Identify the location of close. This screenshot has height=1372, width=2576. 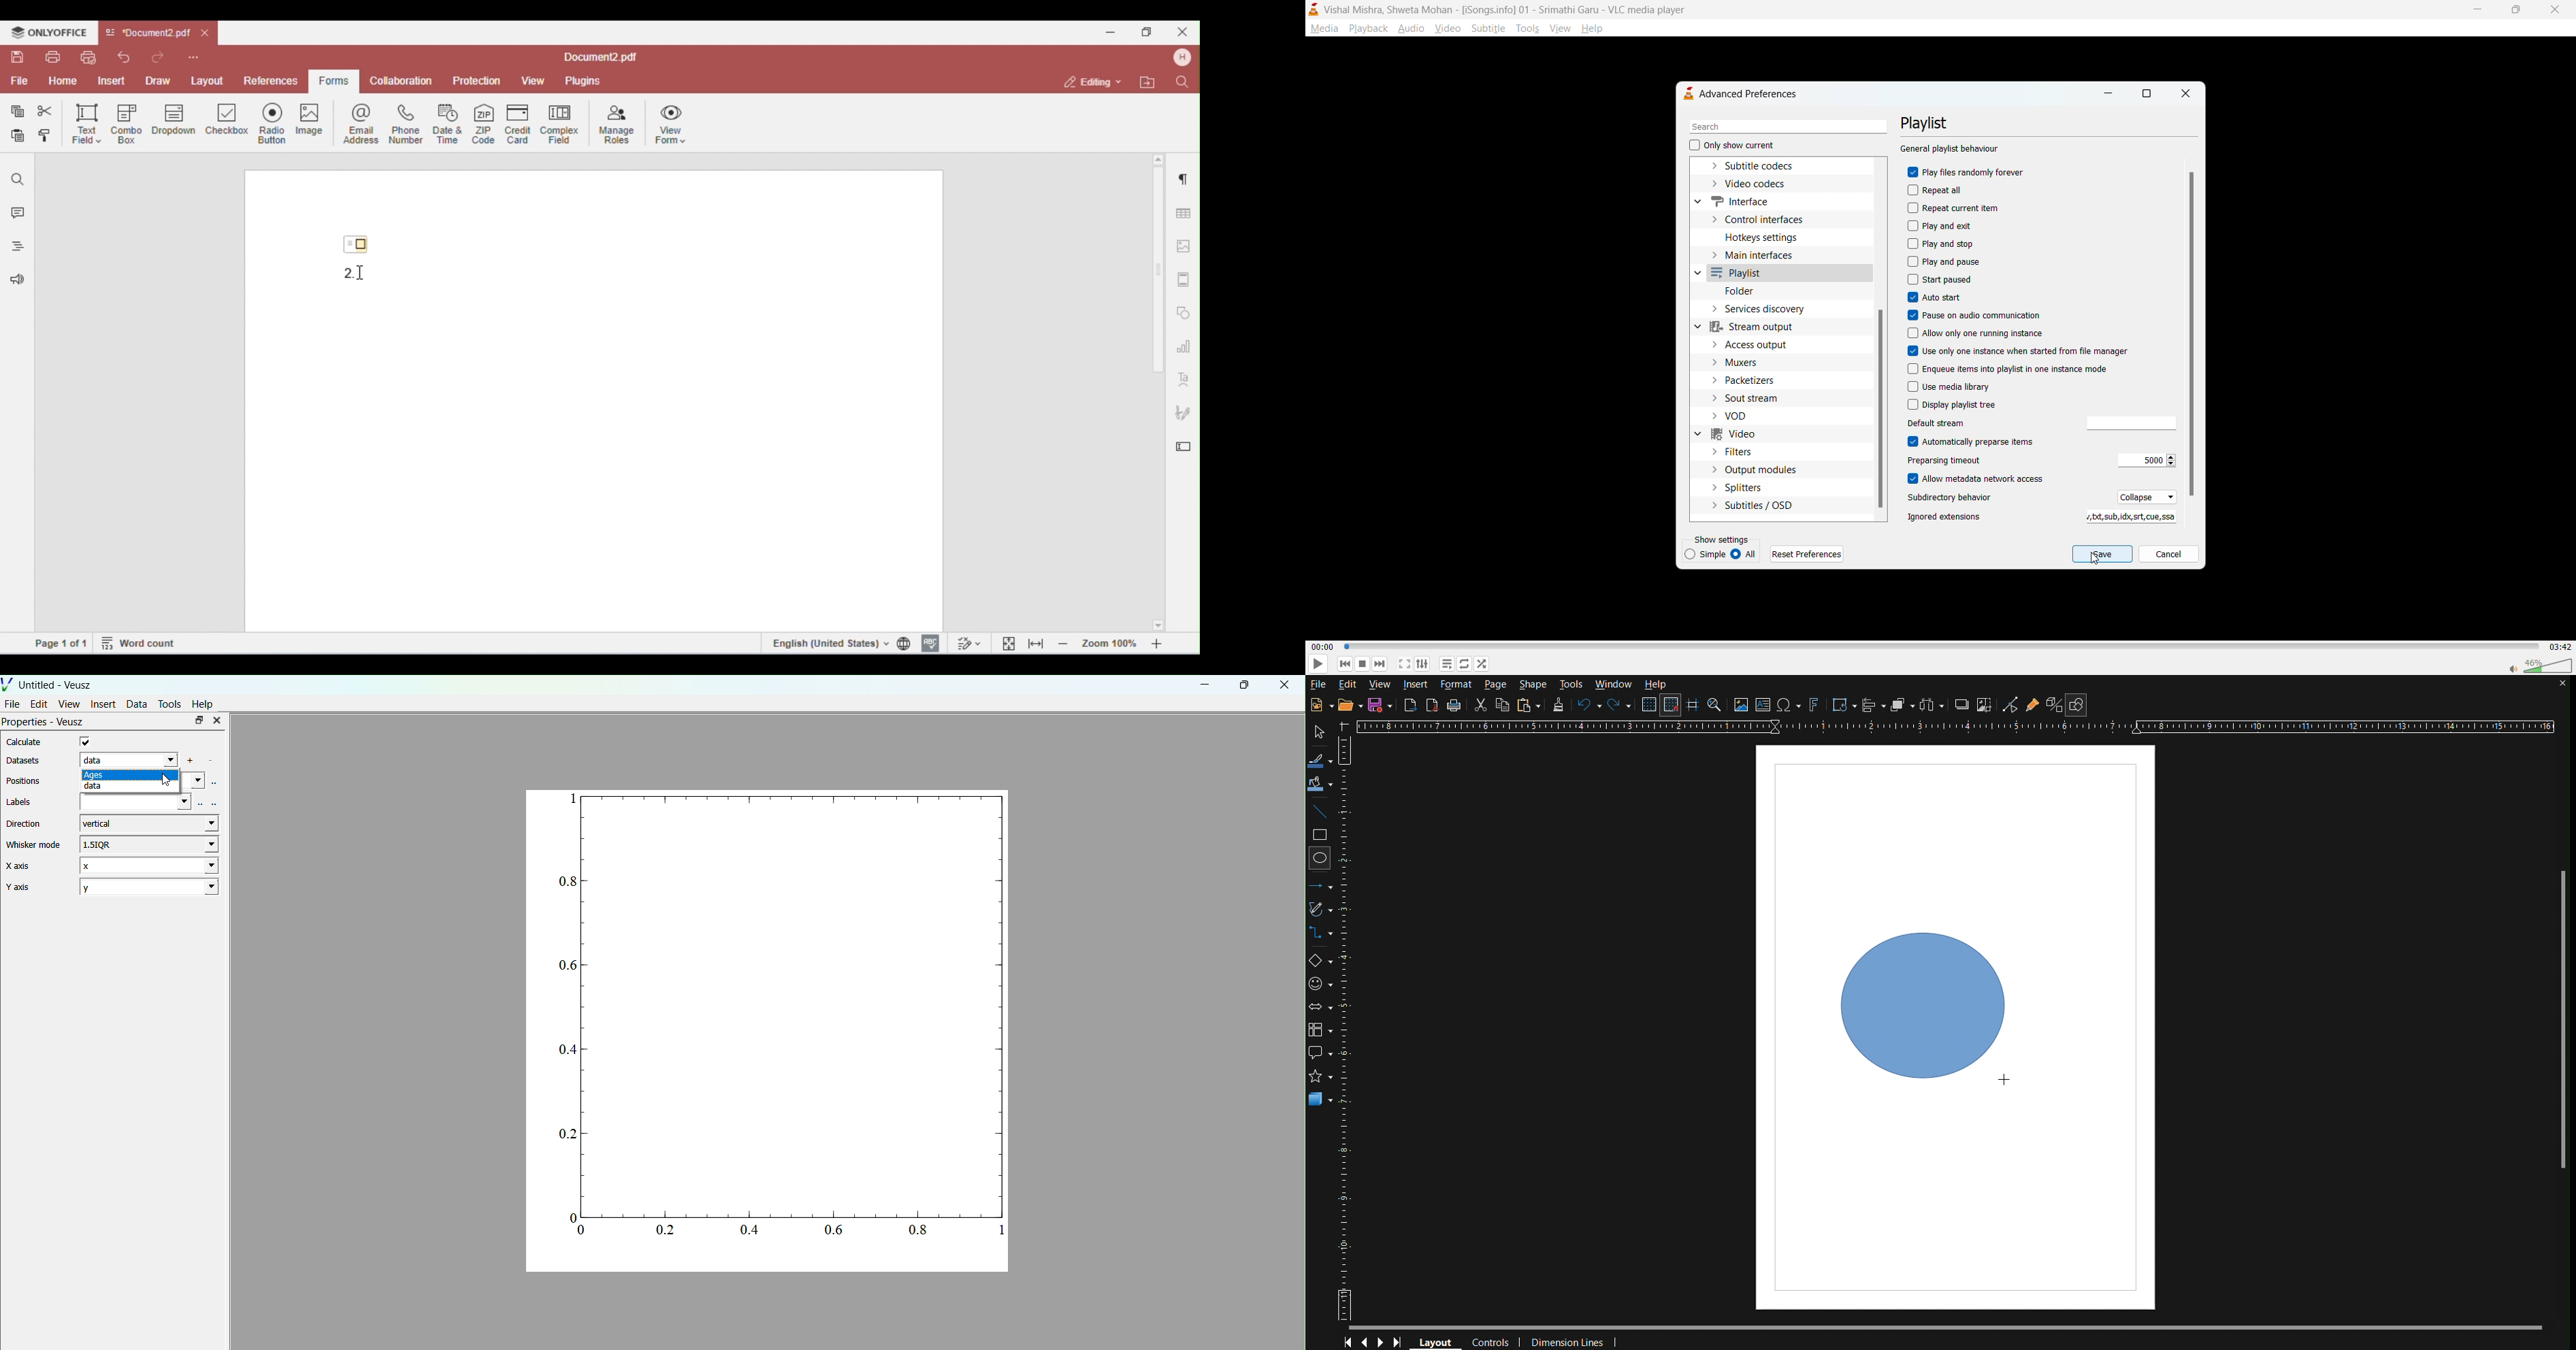
(216, 721).